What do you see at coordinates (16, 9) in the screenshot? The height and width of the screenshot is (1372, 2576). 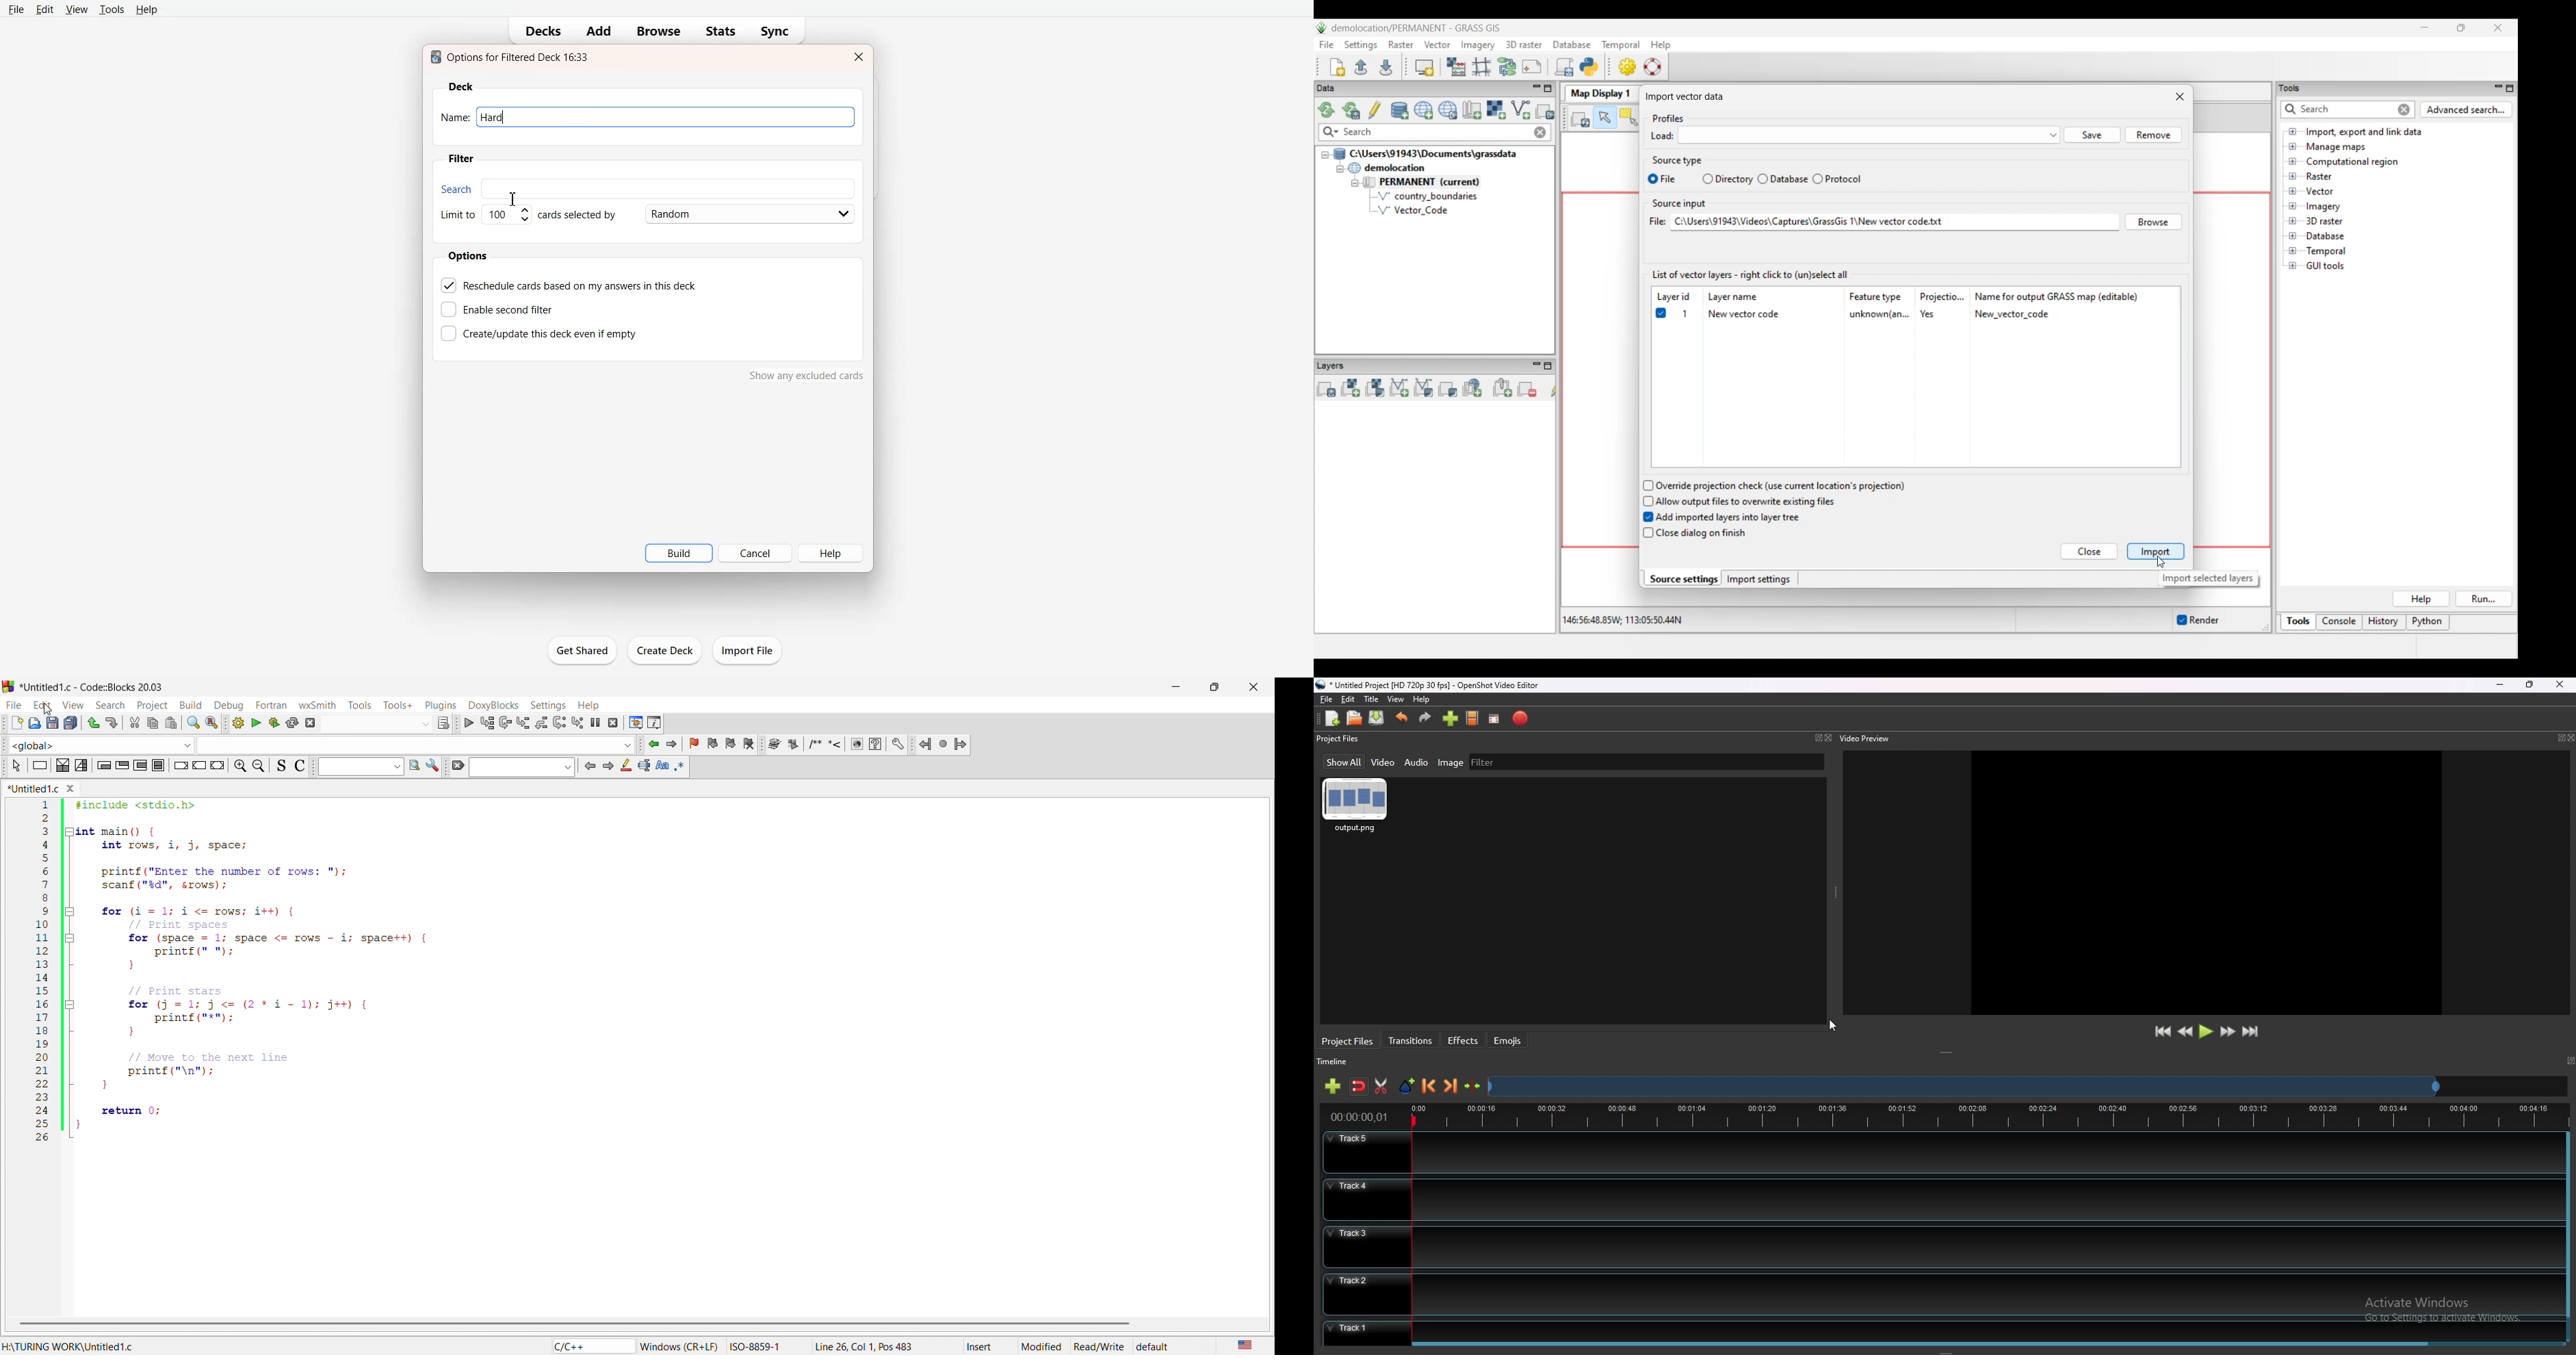 I see `File` at bounding box center [16, 9].